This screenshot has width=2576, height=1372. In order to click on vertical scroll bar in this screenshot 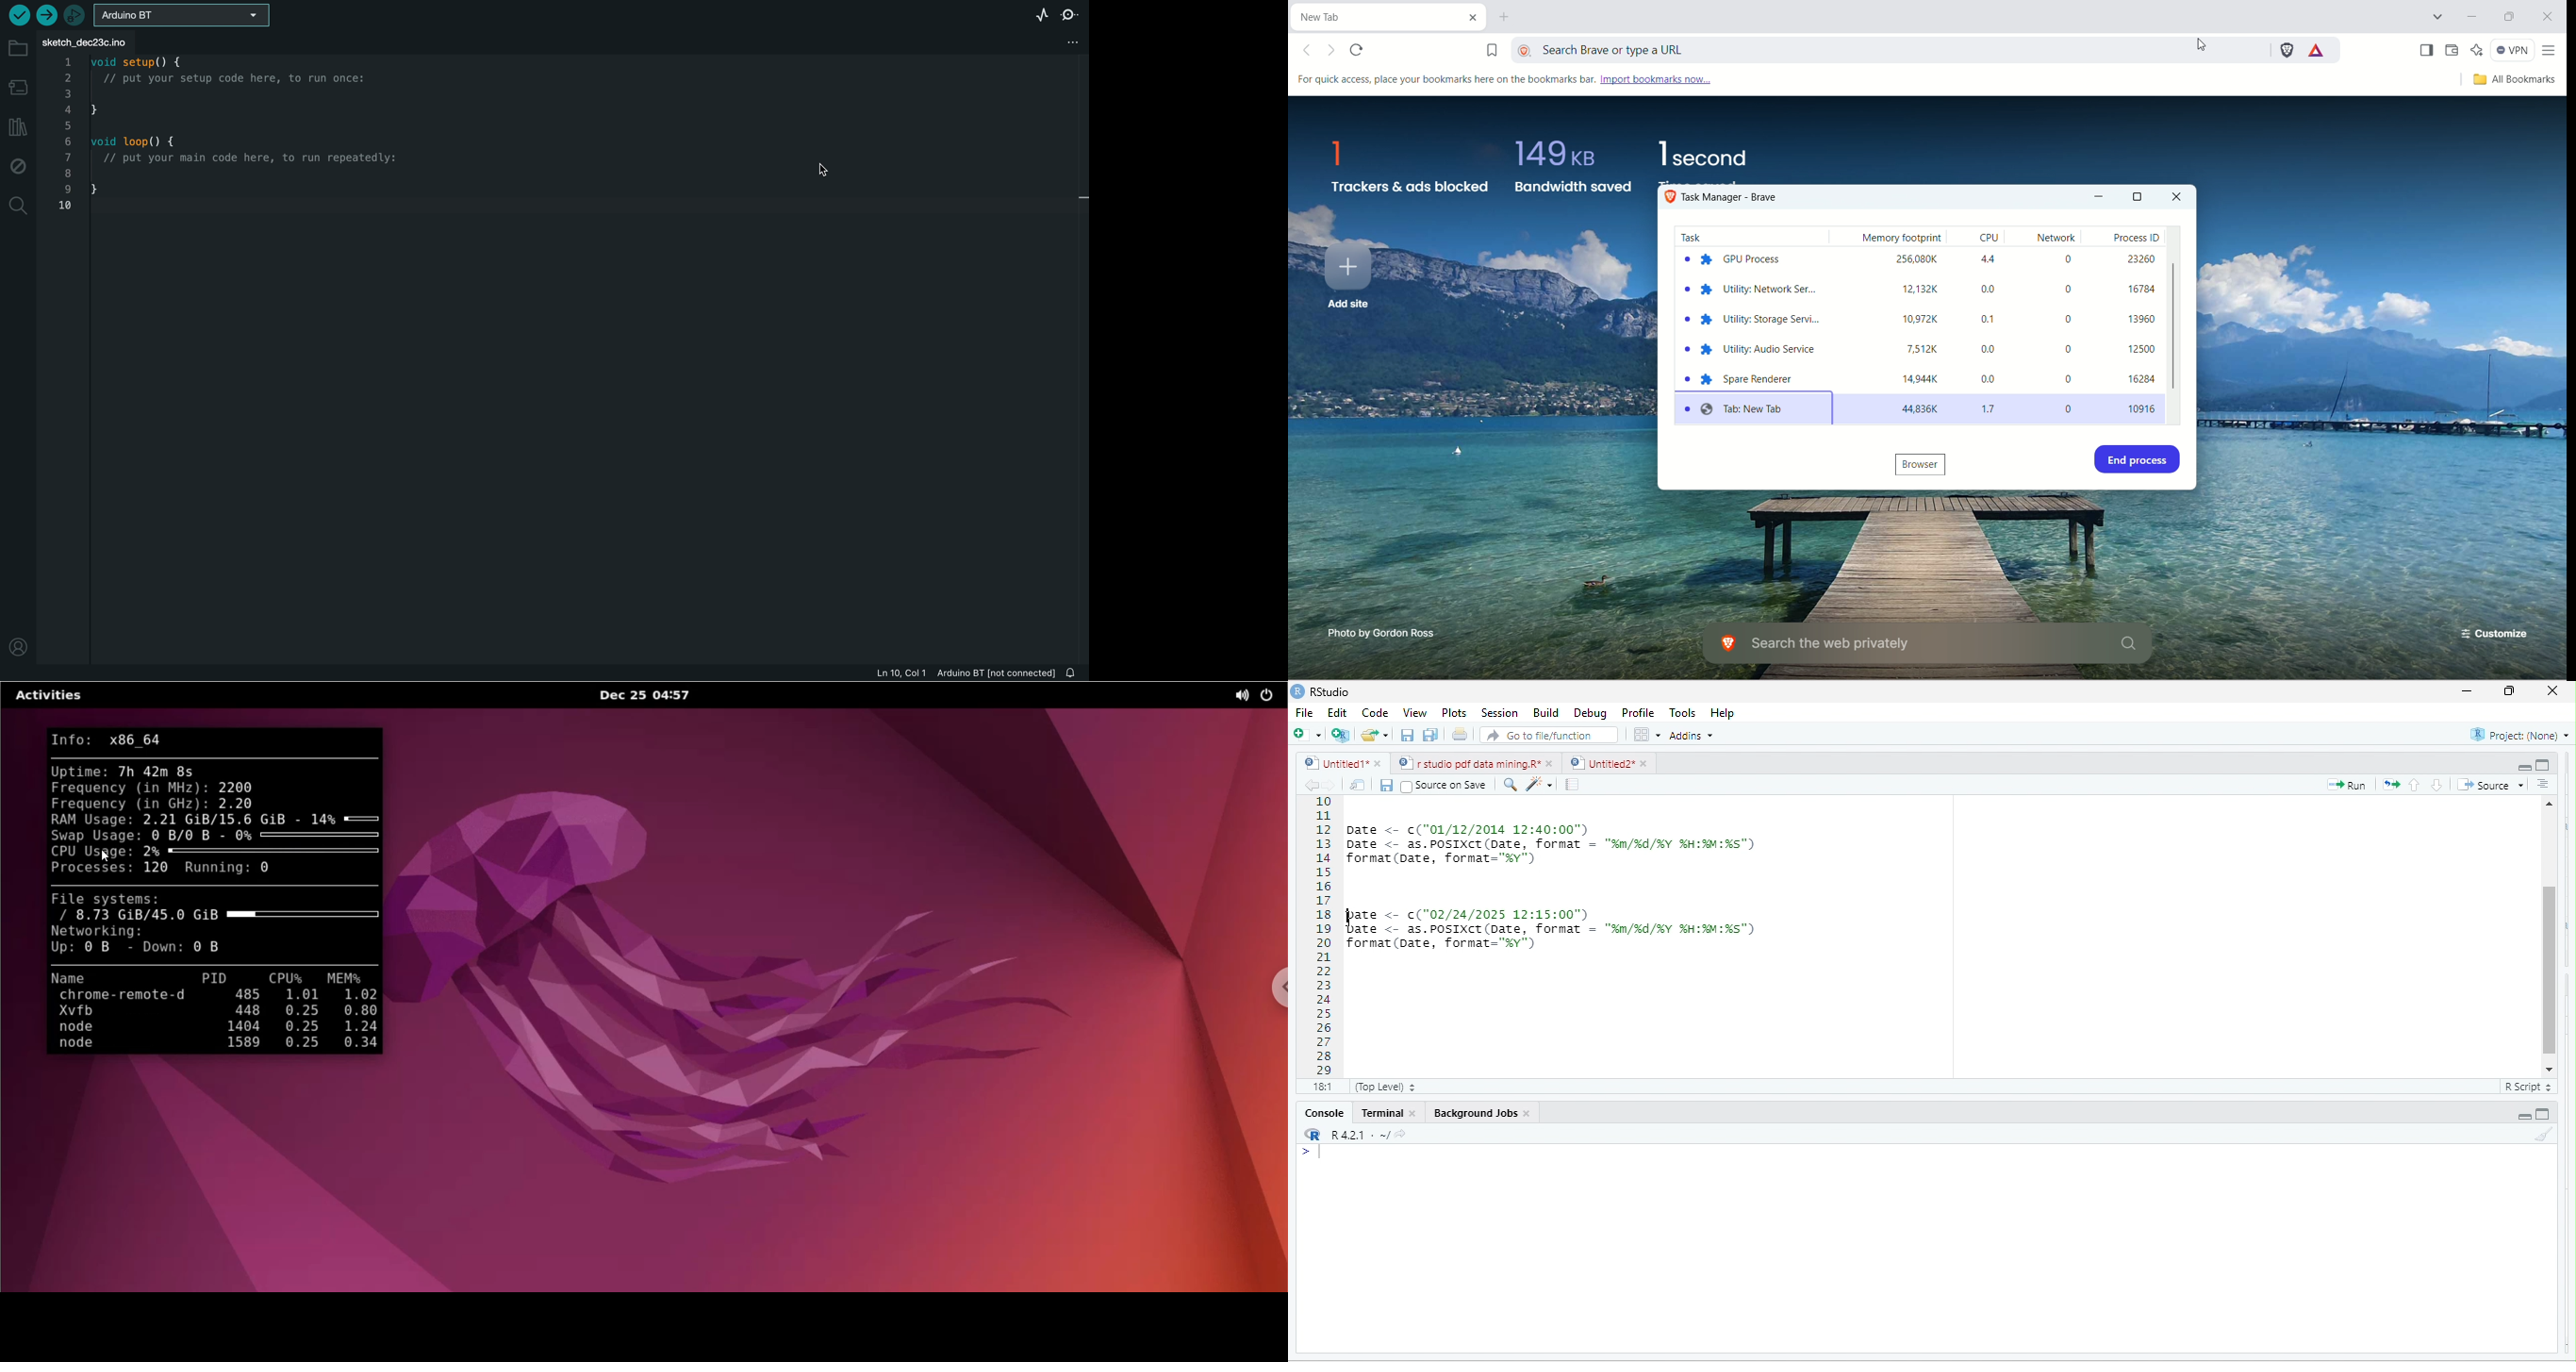, I will do `click(2549, 934)`.